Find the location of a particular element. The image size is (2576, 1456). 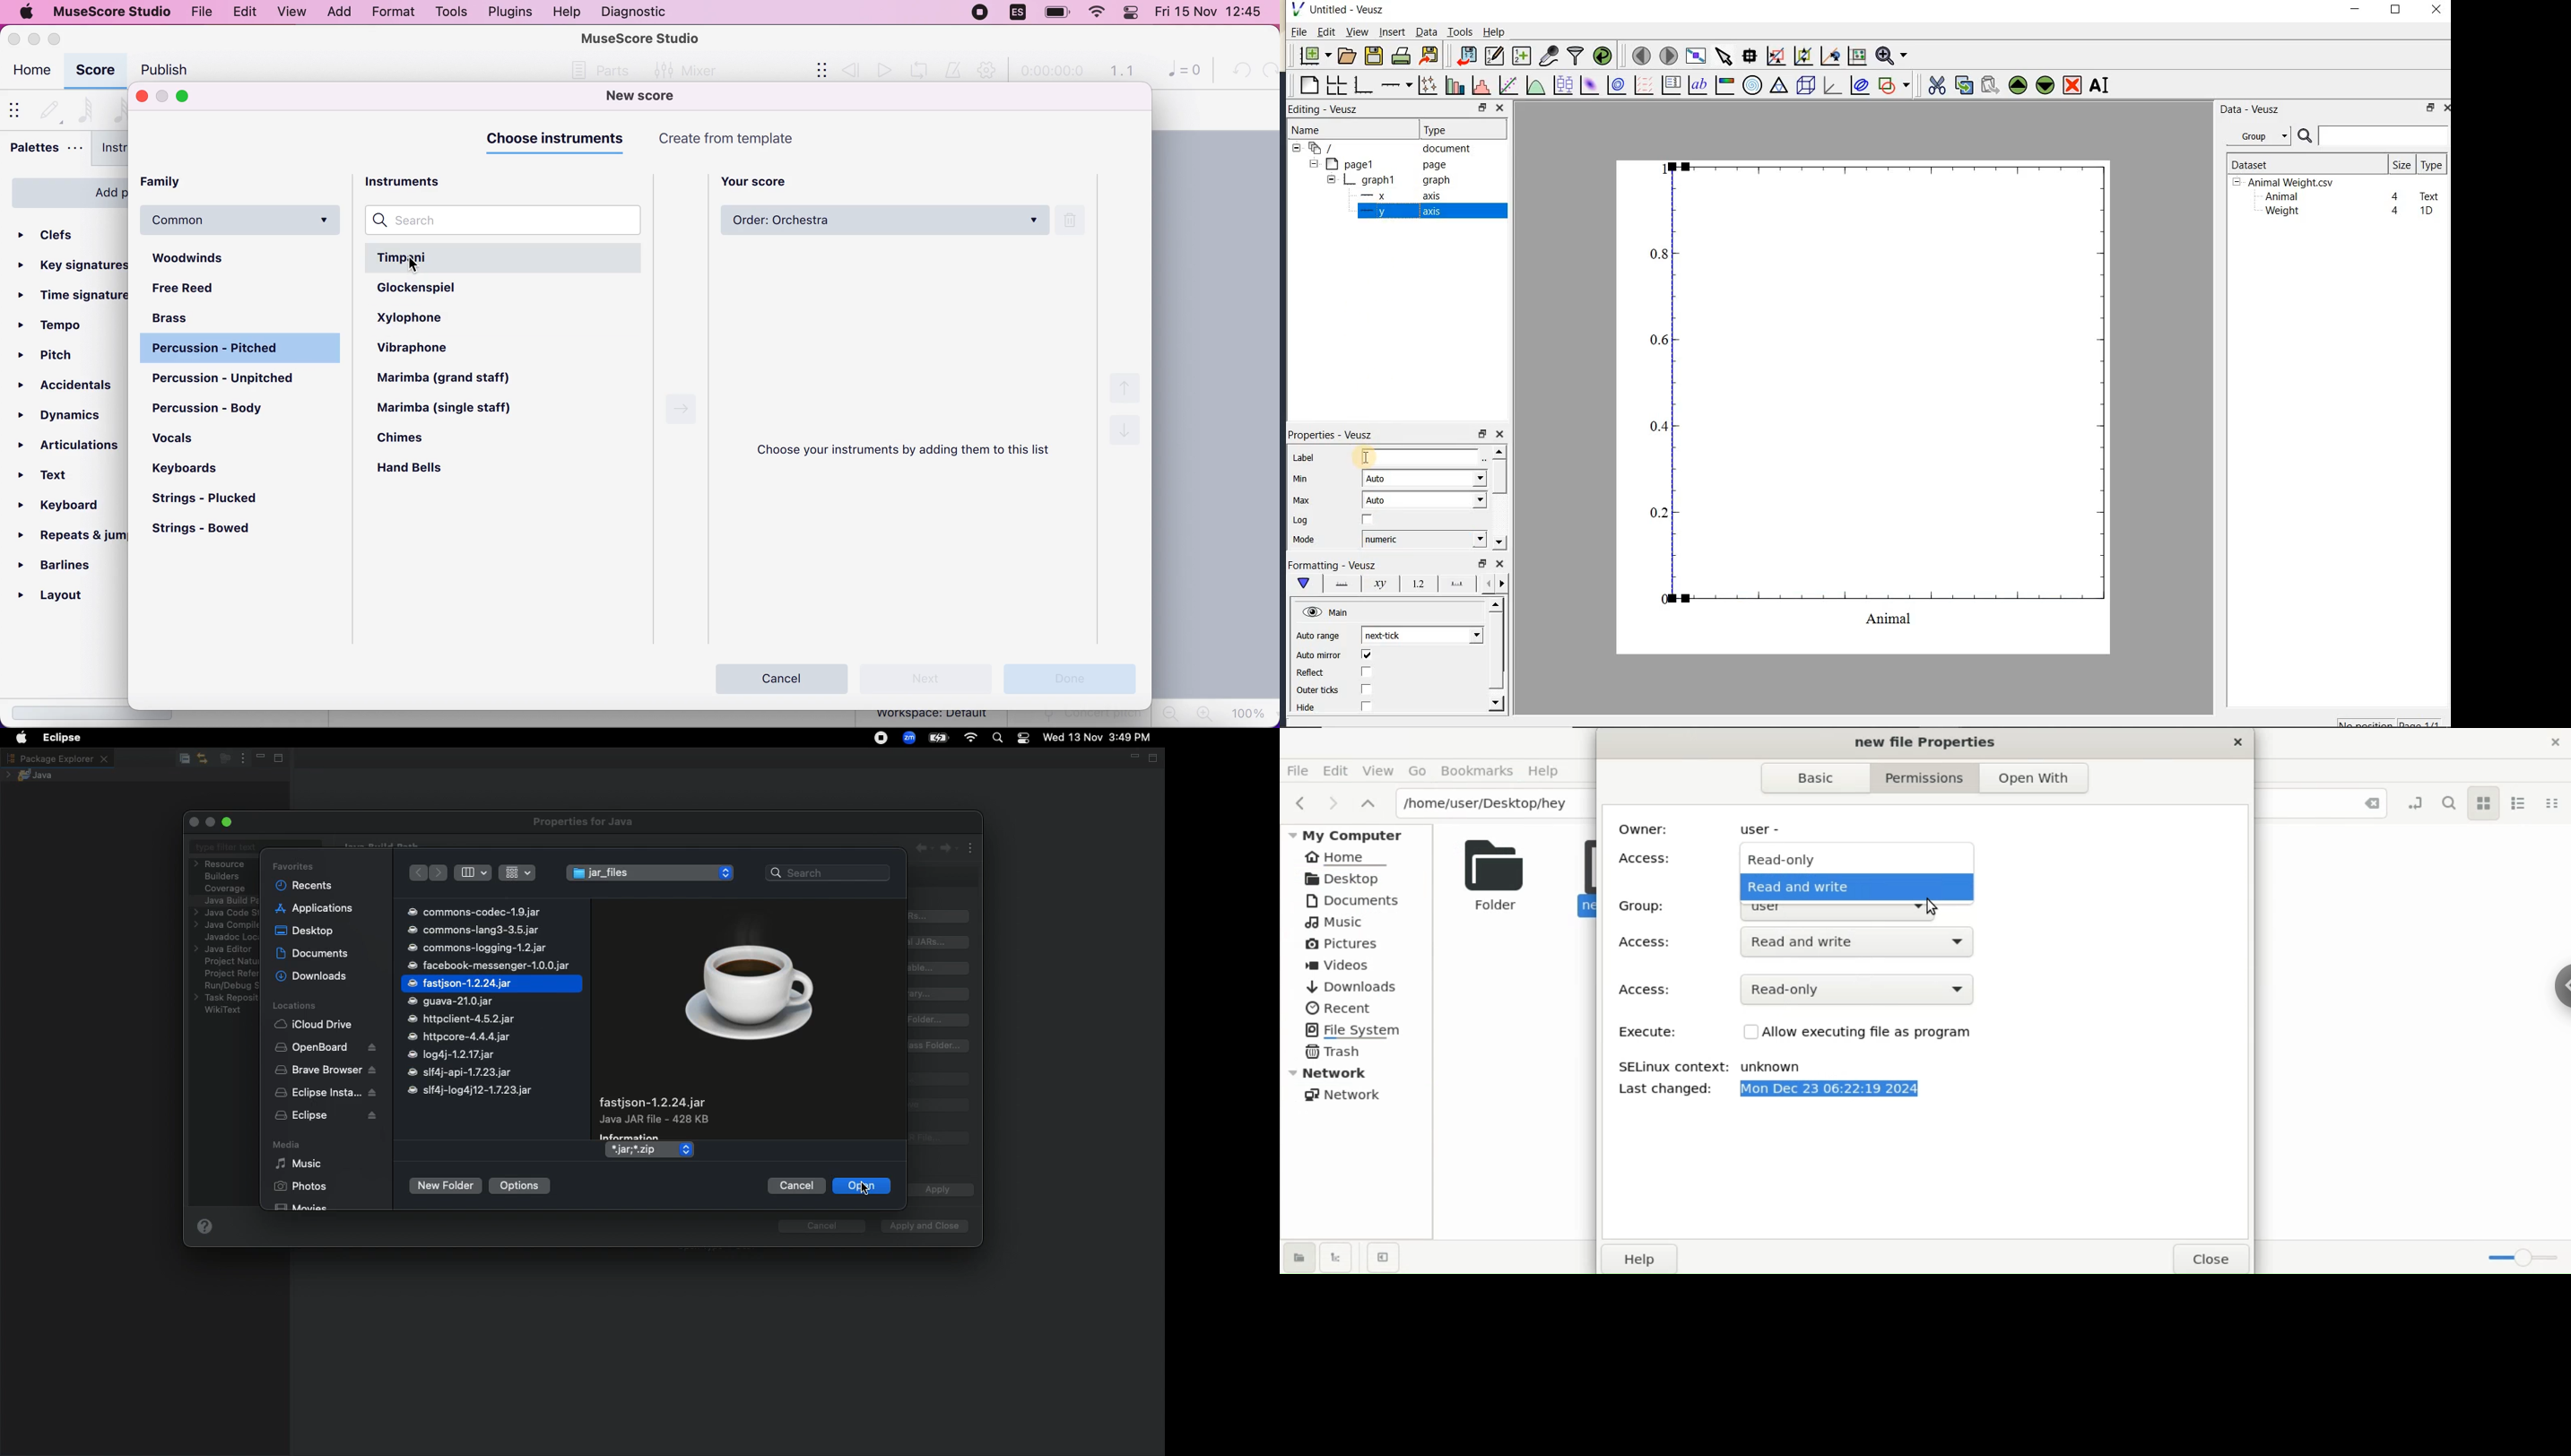

text is located at coordinates (56, 476).